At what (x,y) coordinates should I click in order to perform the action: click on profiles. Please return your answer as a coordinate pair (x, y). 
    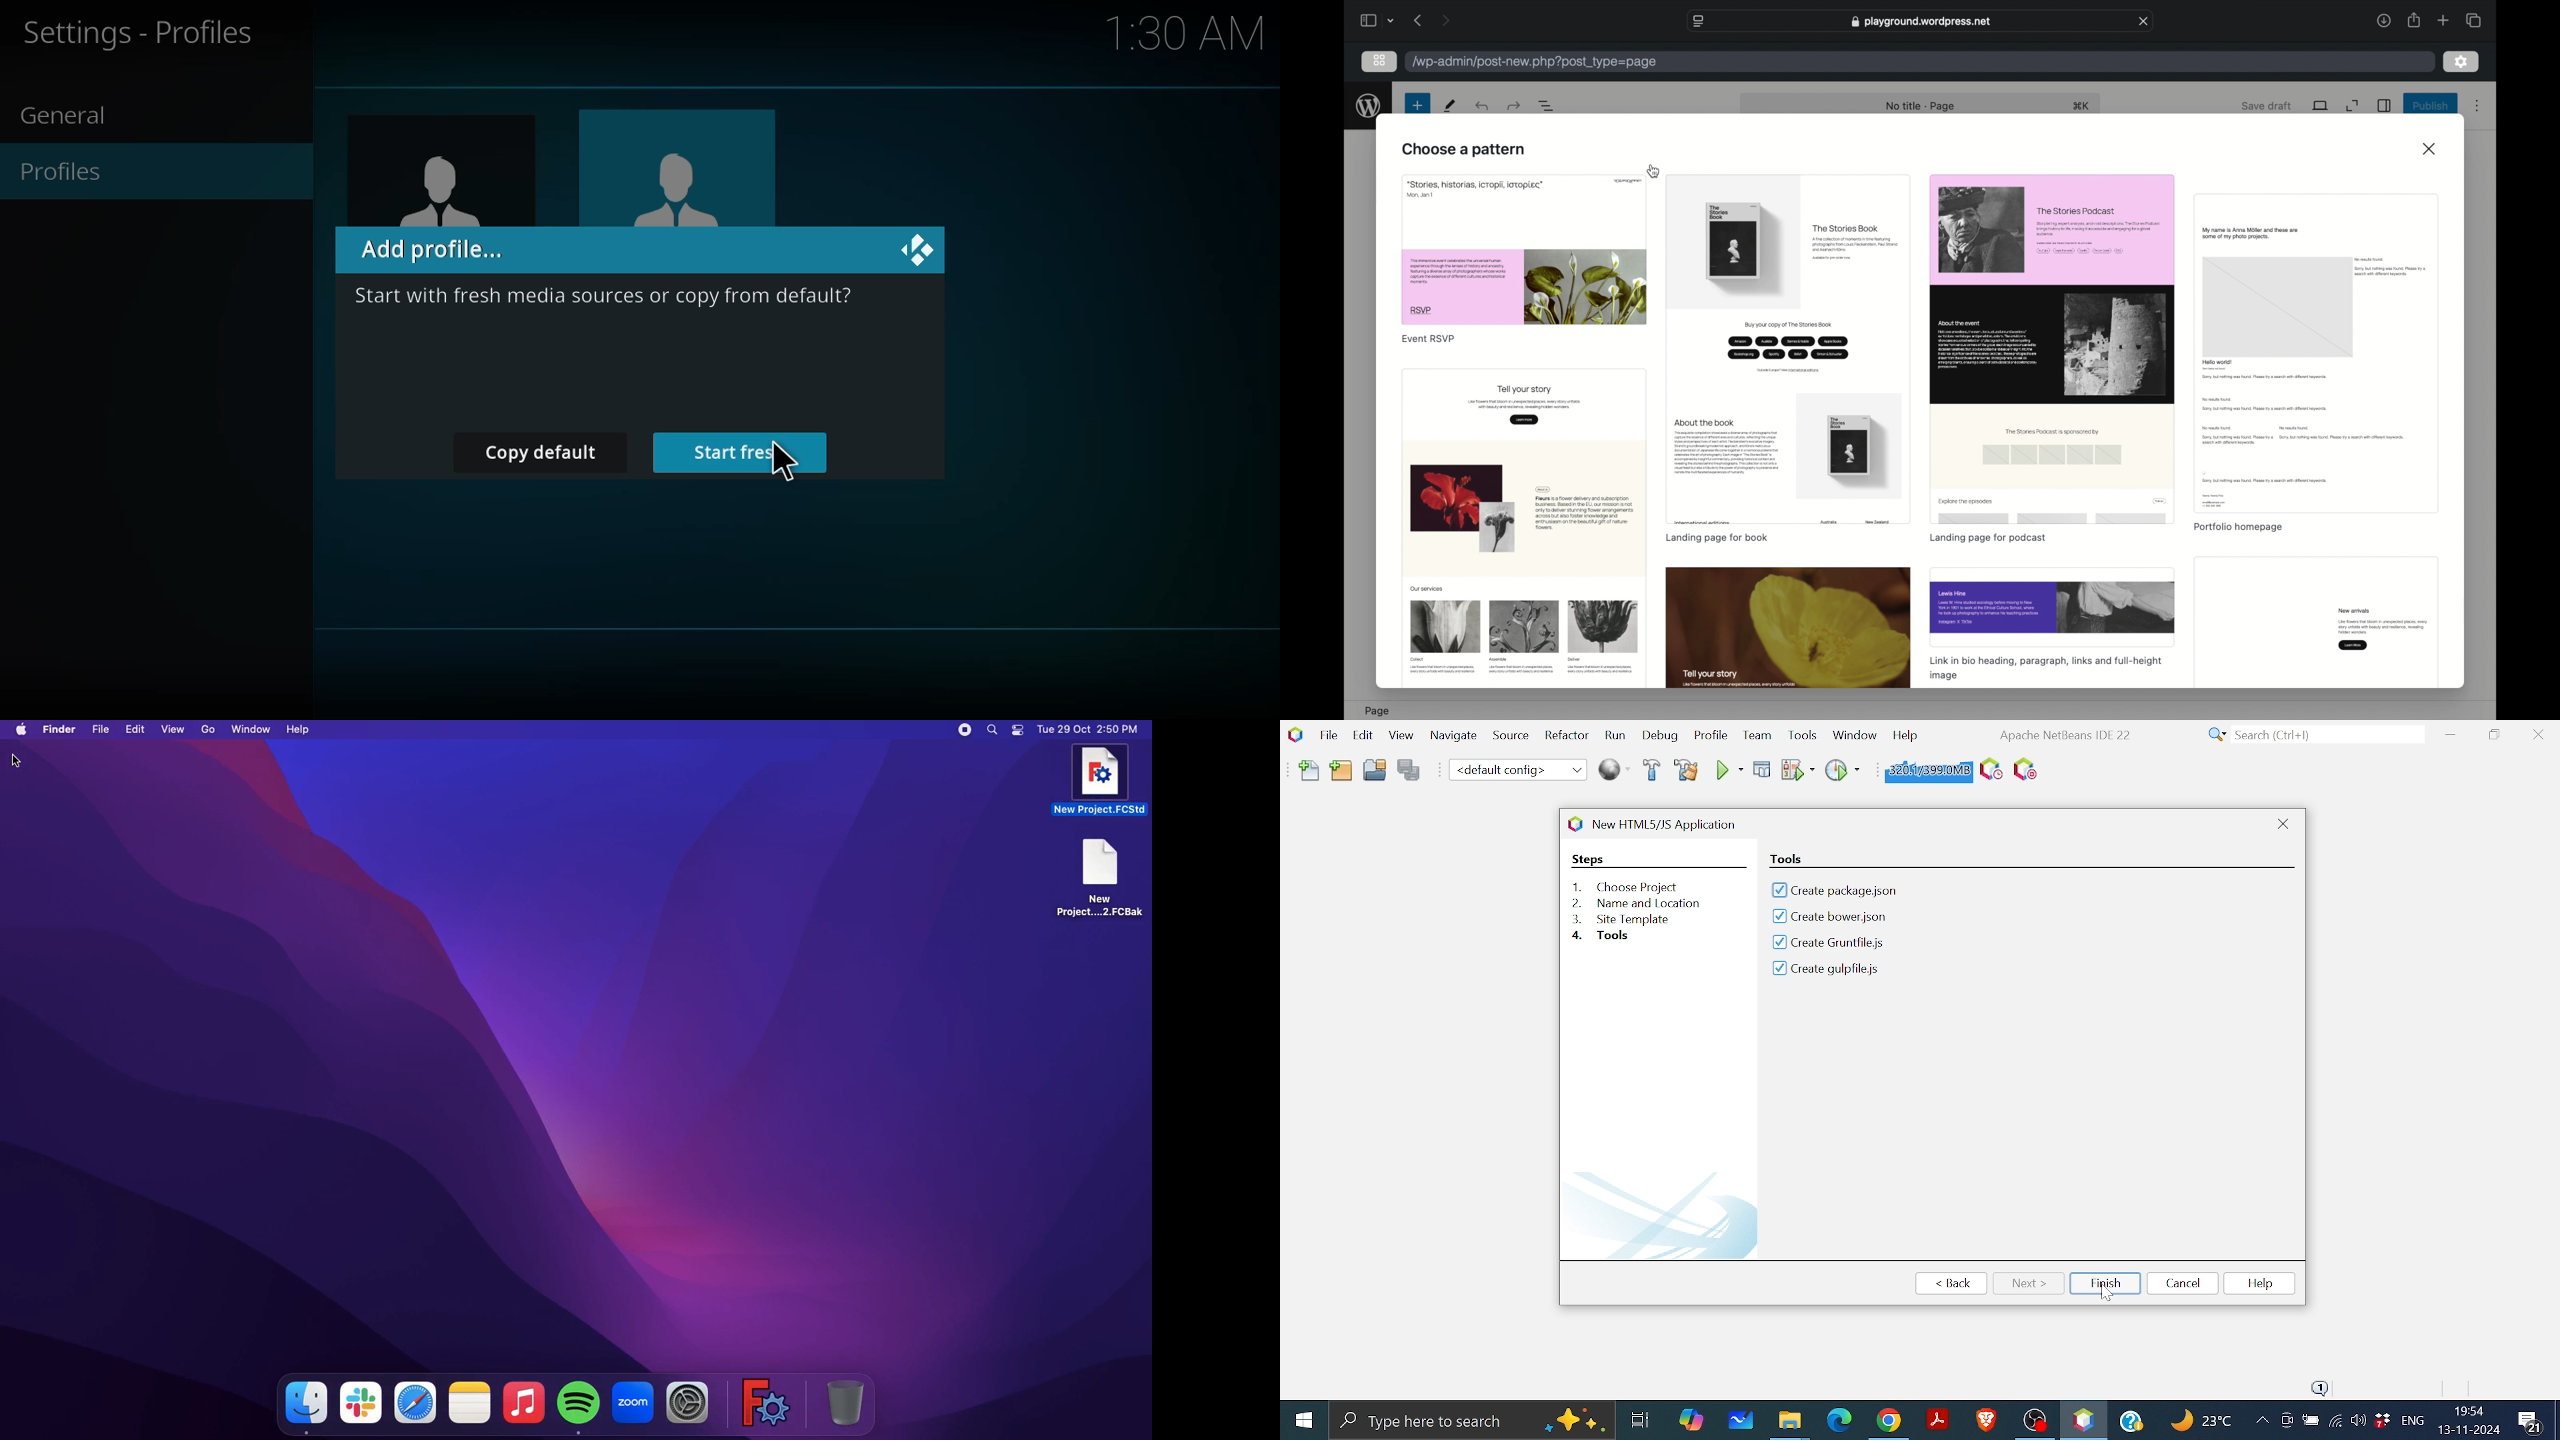
    Looking at the image, I should click on (72, 171).